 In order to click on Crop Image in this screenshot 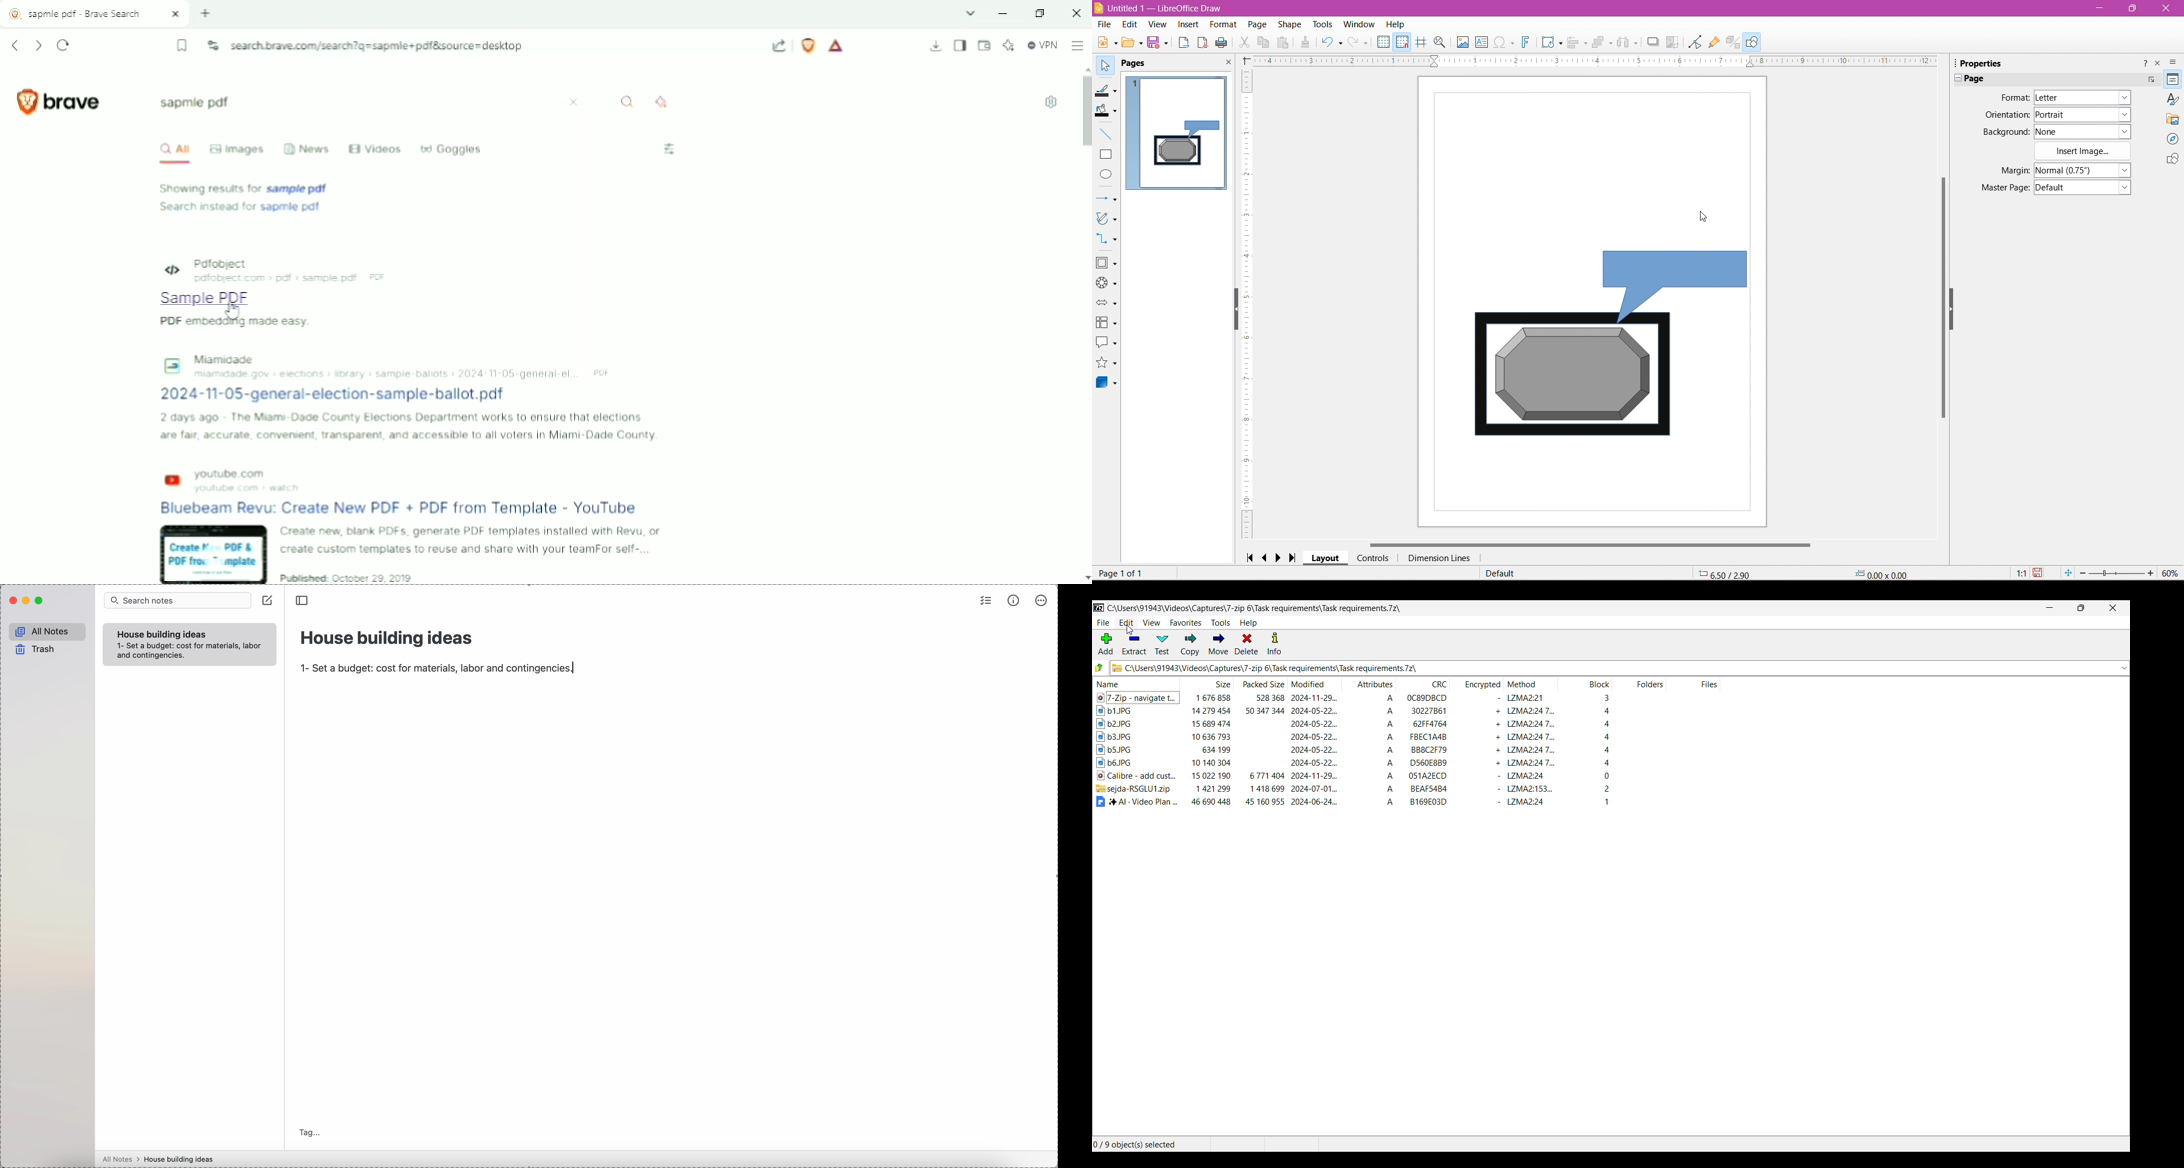, I will do `click(1673, 42)`.